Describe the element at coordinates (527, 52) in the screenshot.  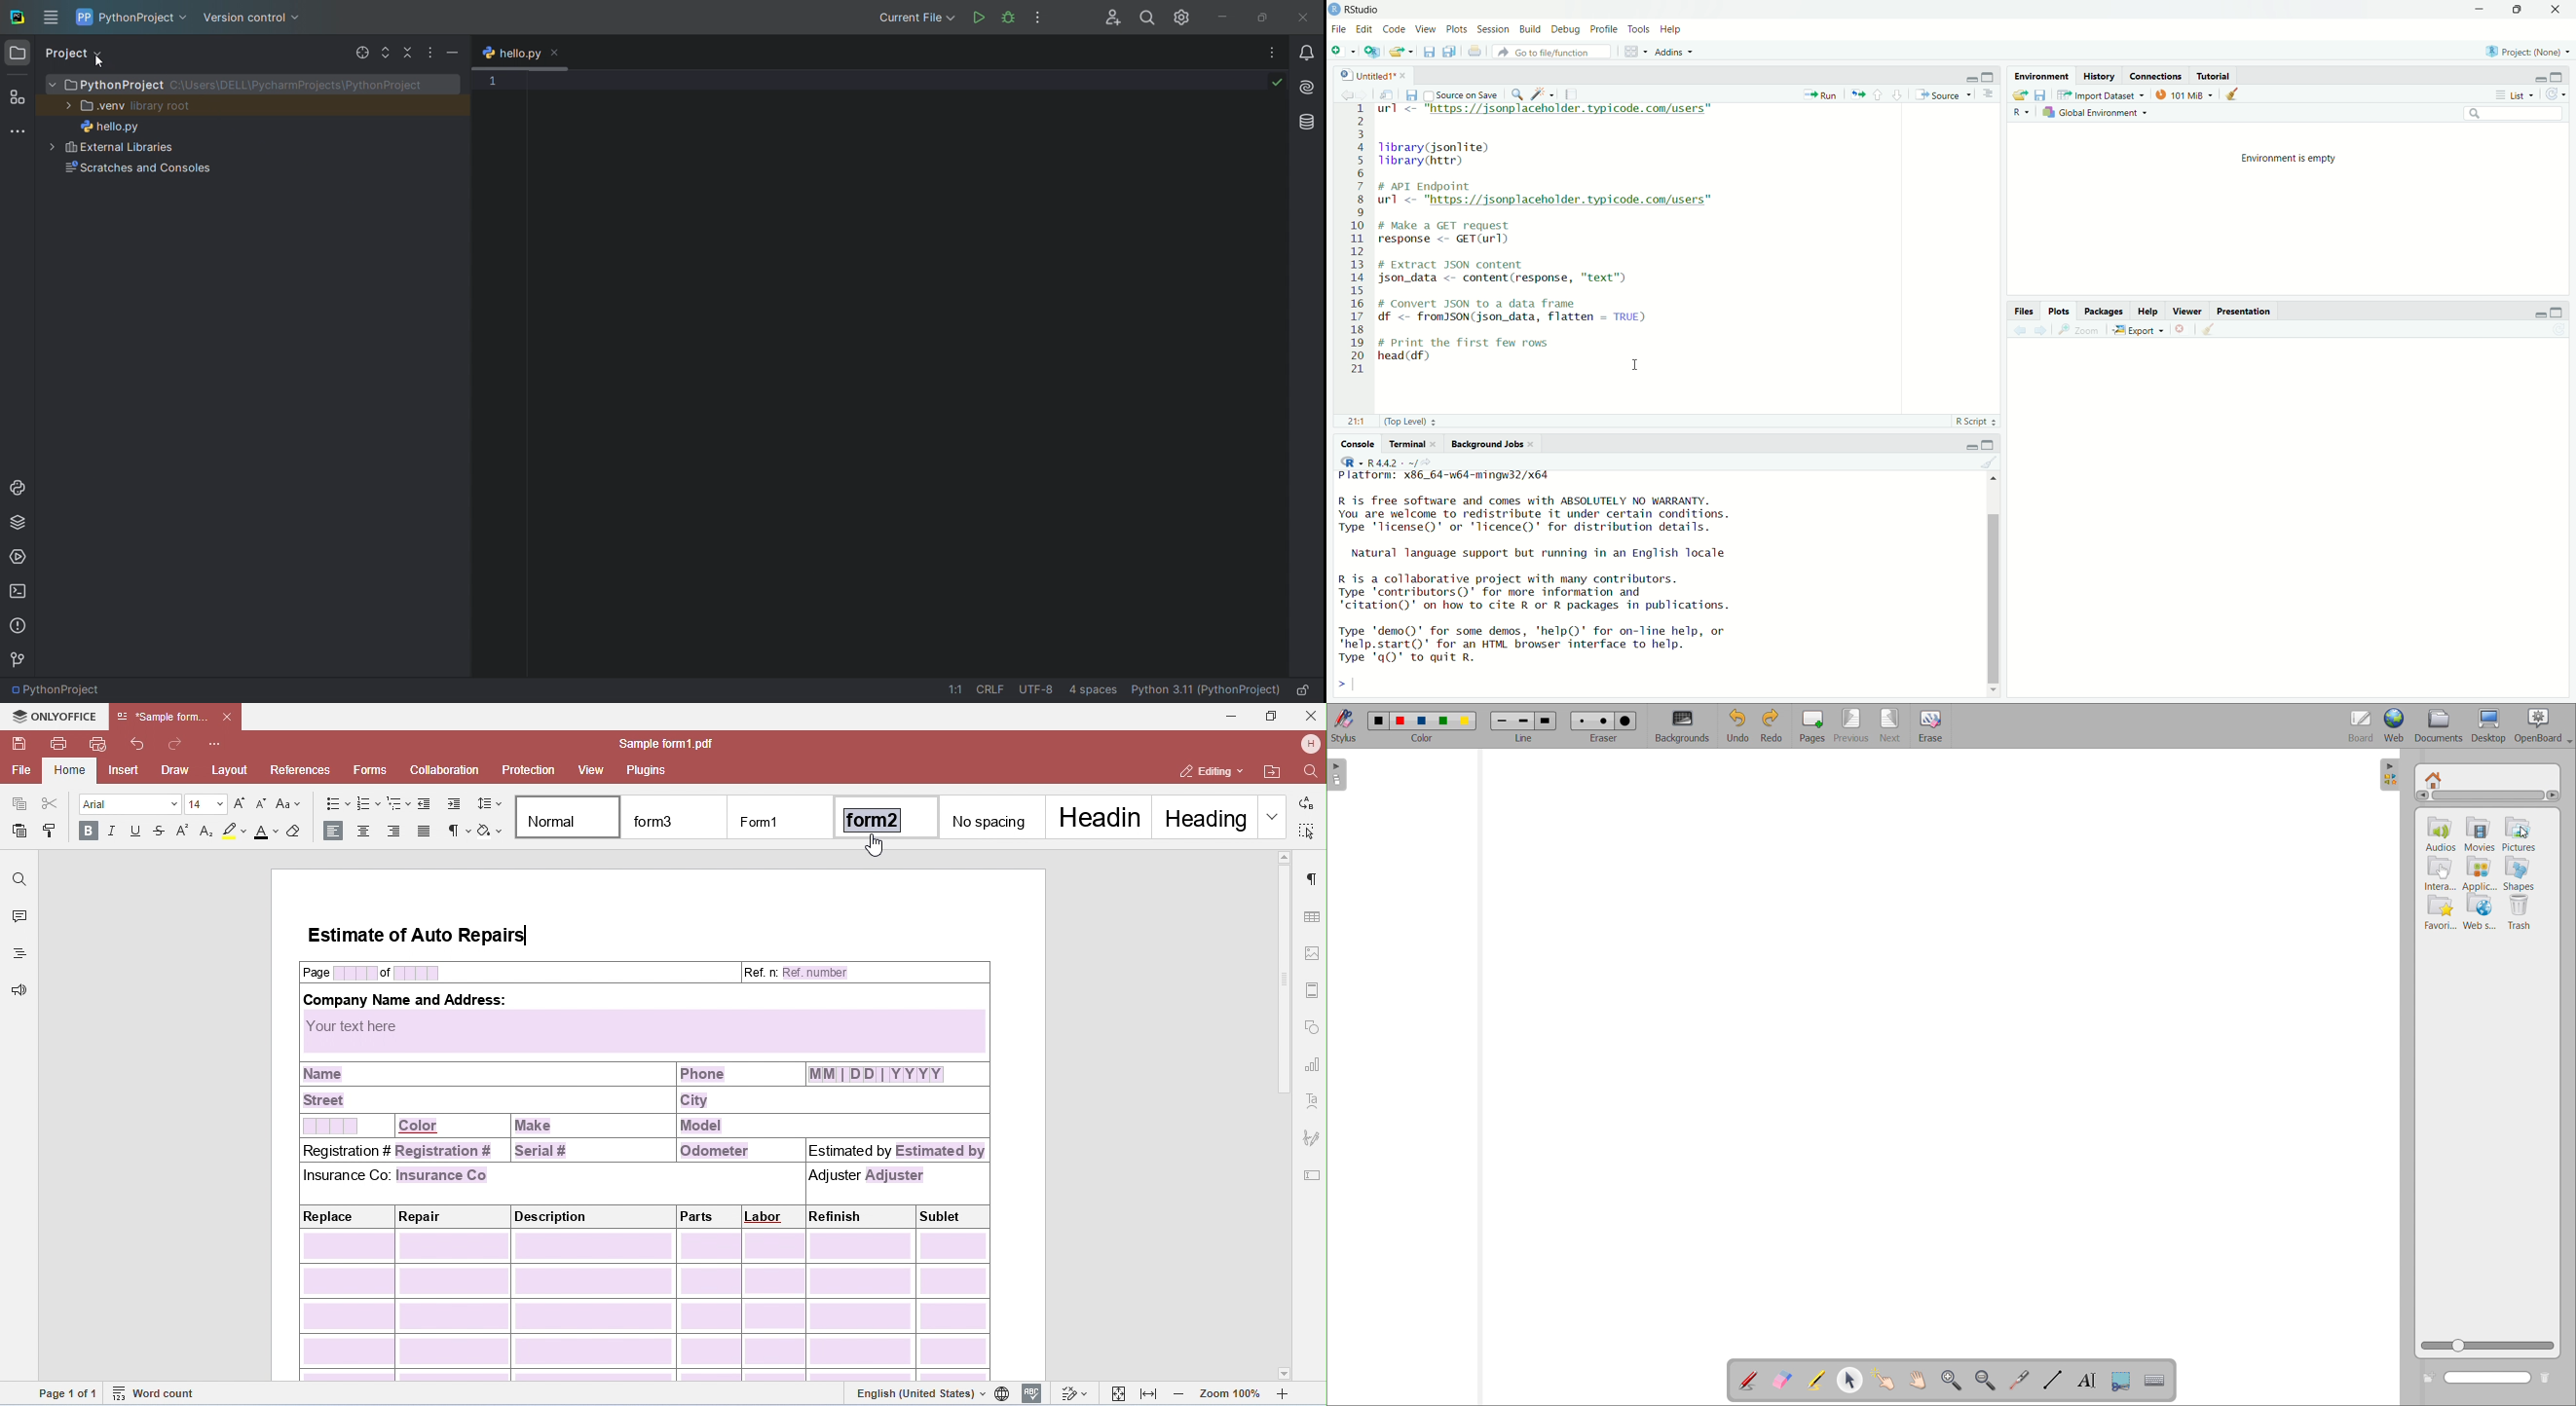
I see `open tab` at that location.